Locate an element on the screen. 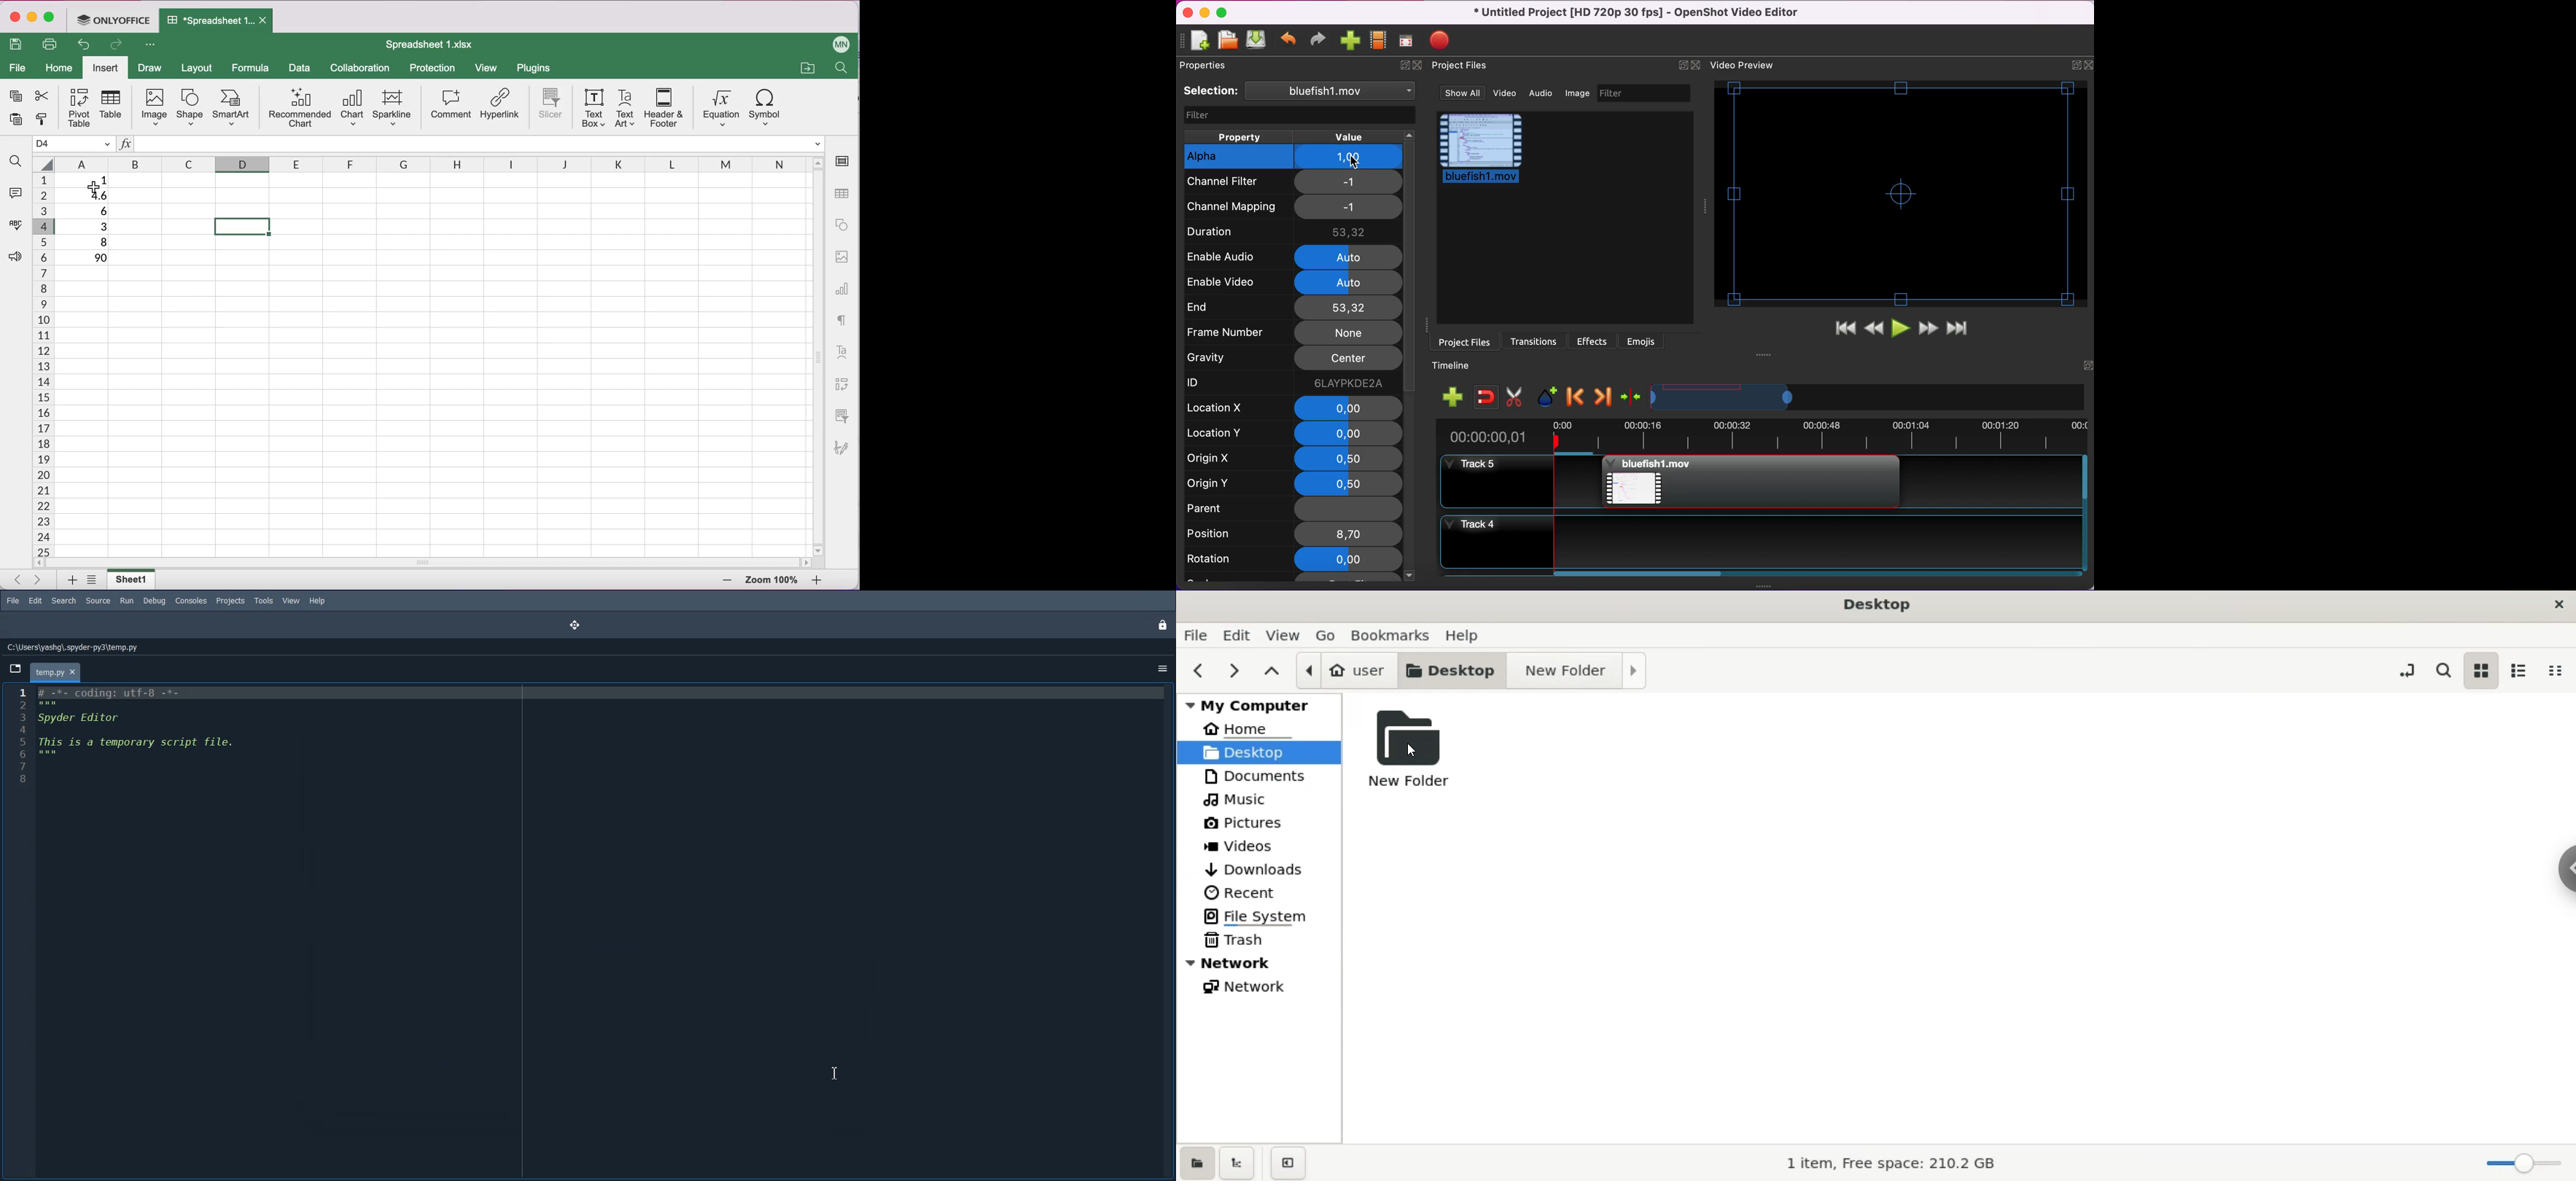  Customize access tool bar is located at coordinates (151, 44).